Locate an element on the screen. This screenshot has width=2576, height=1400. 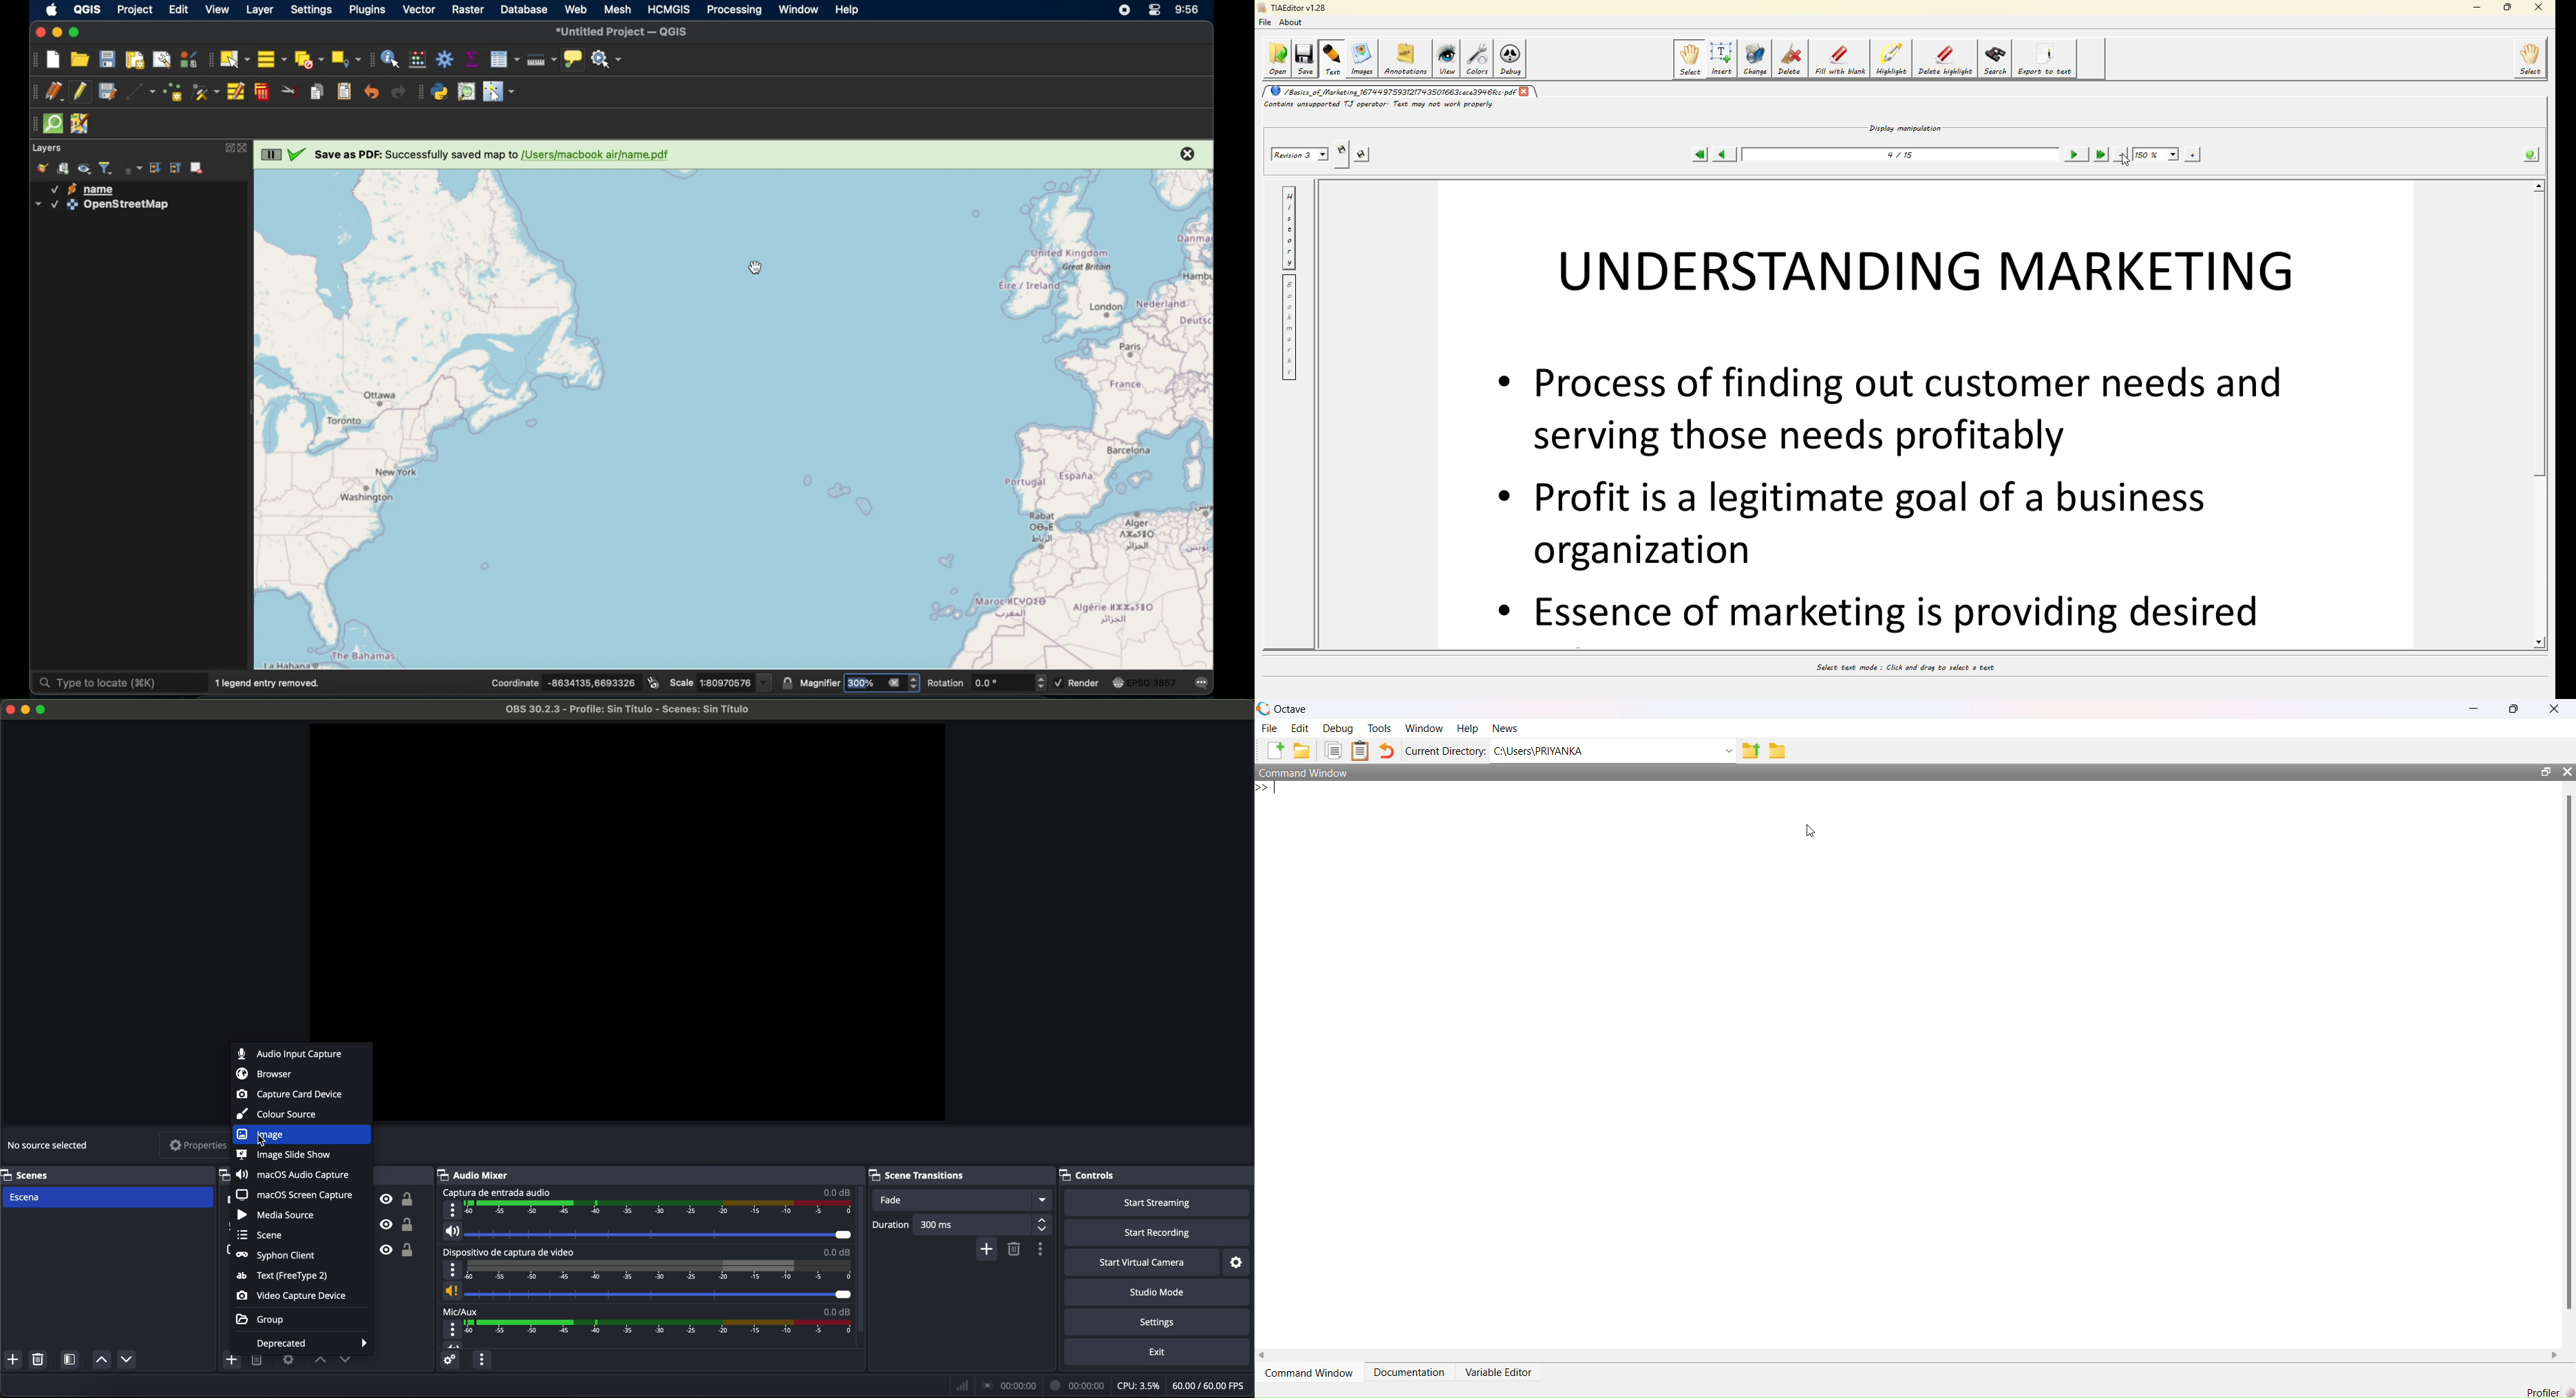
macOS screen capture is located at coordinates (296, 1194).